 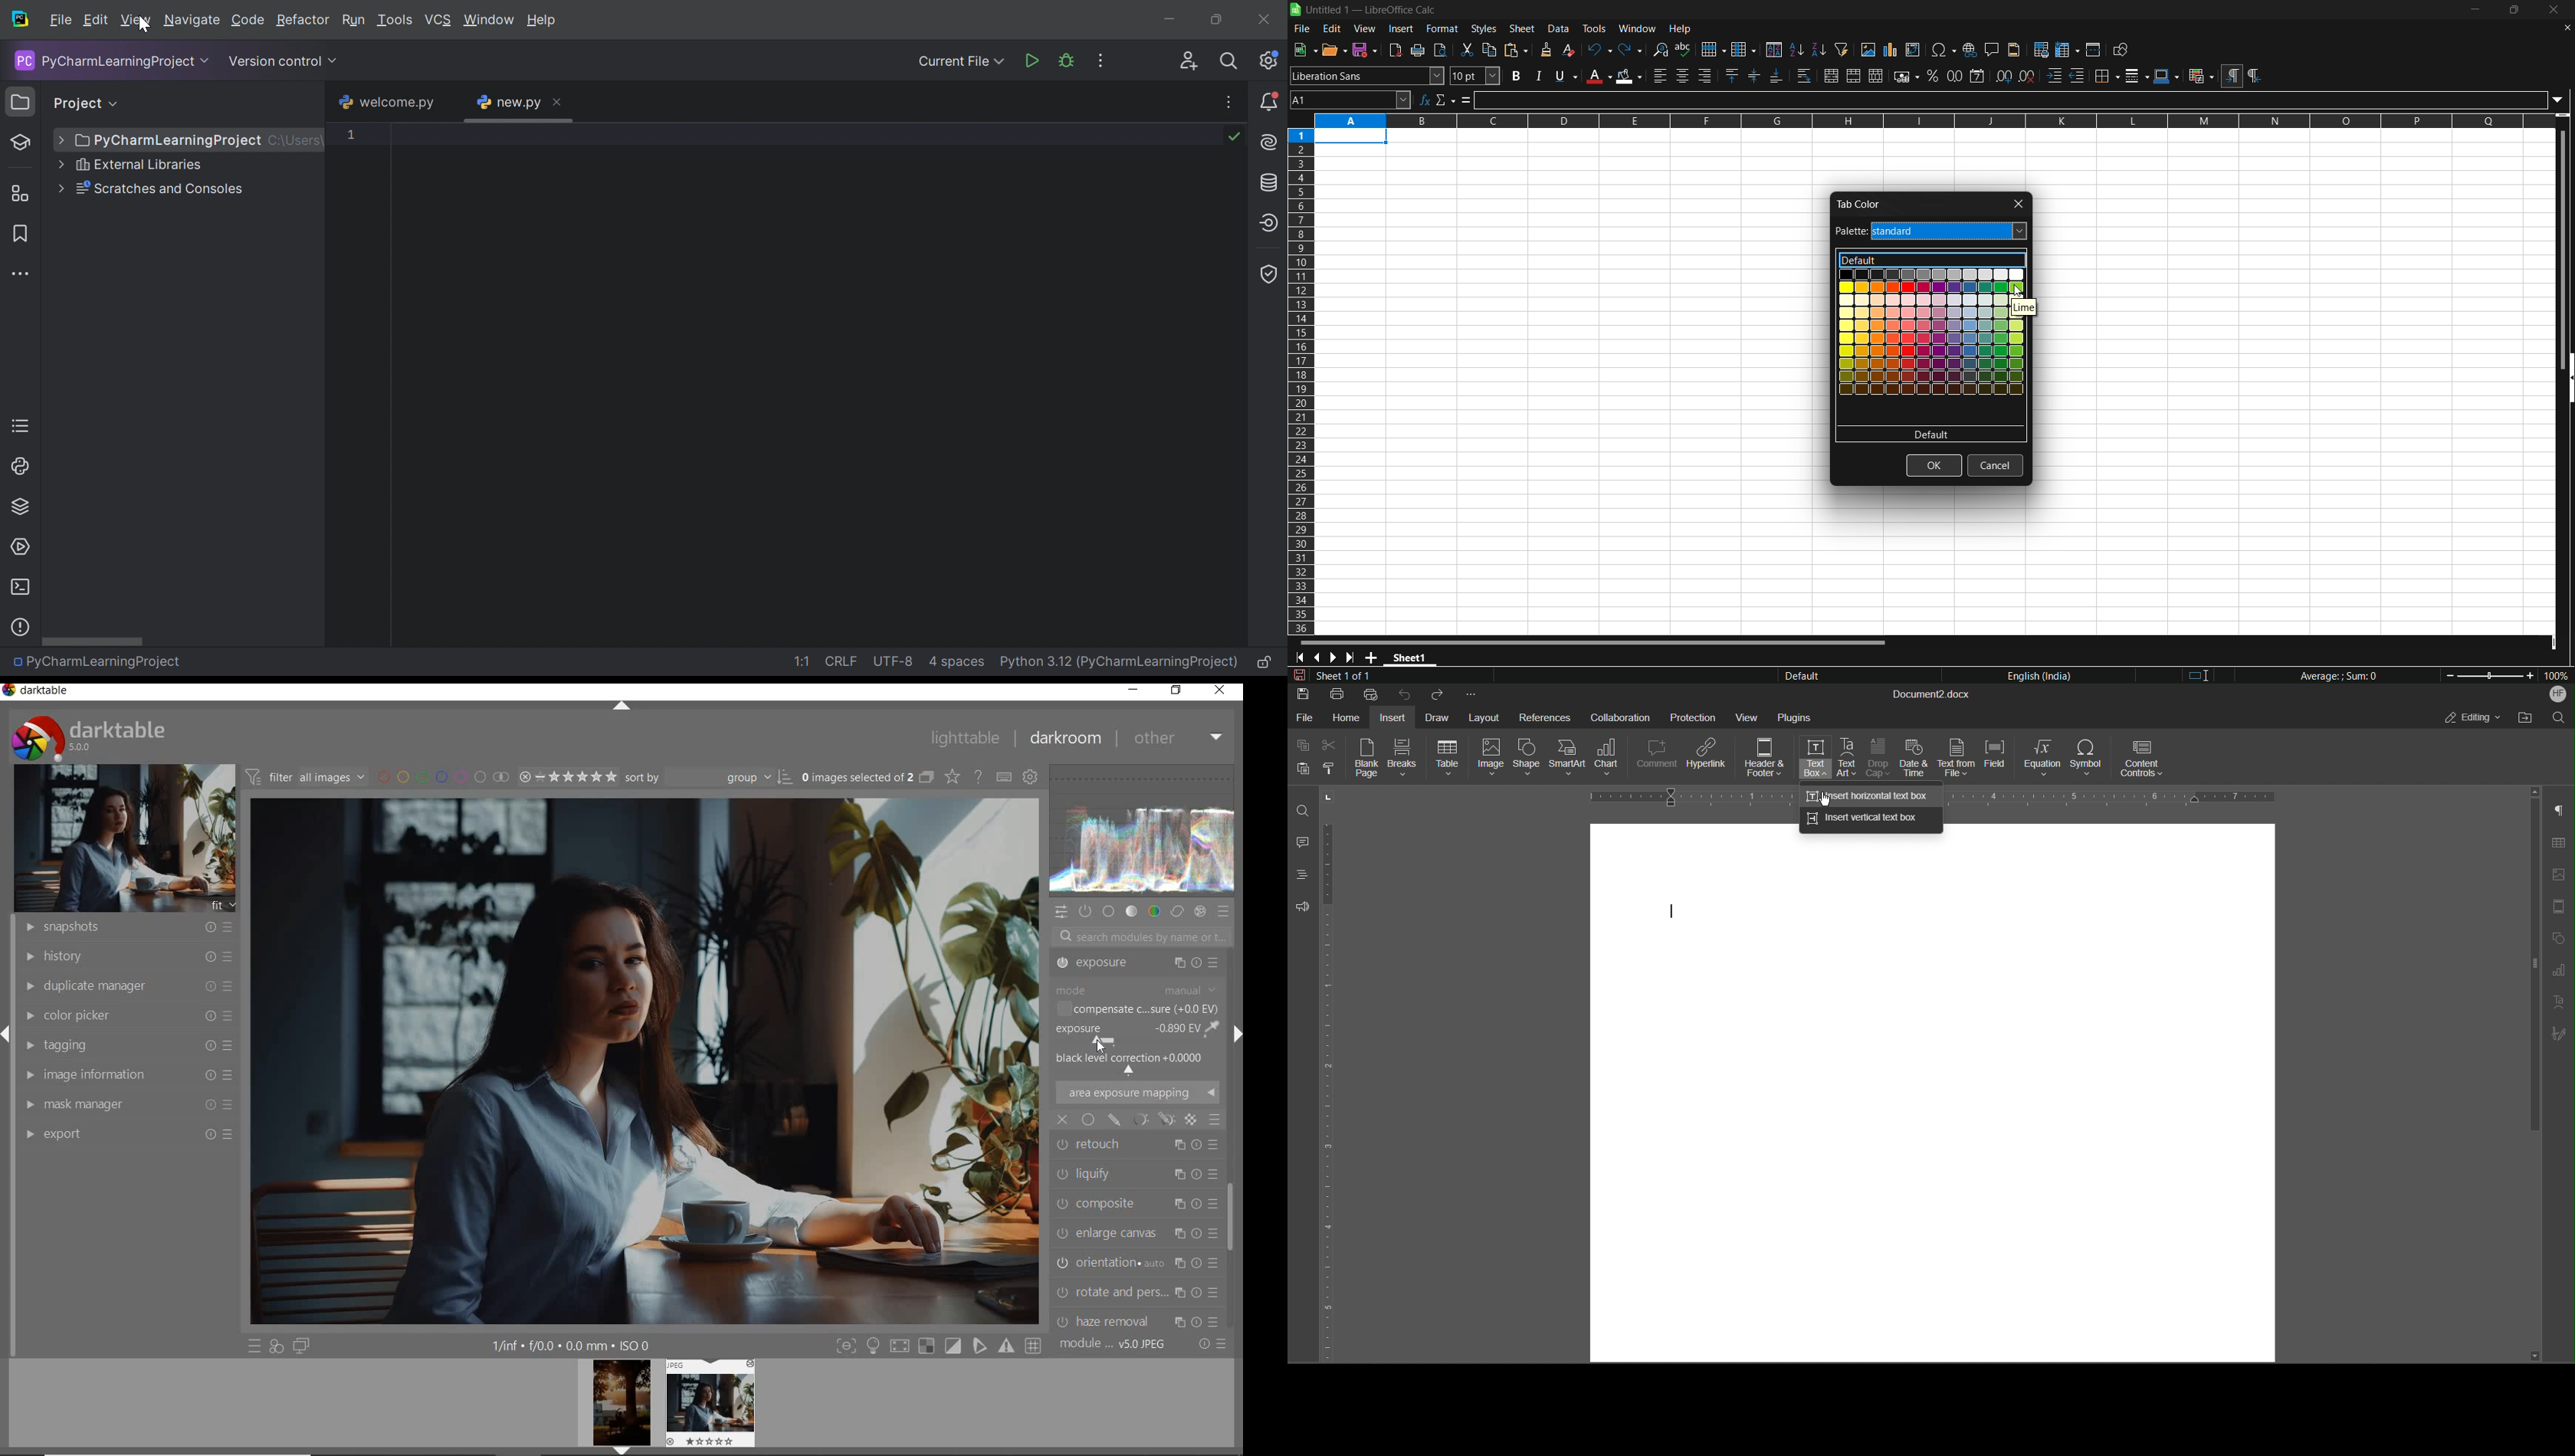 I want to click on FILTER IMAGE, so click(x=302, y=777).